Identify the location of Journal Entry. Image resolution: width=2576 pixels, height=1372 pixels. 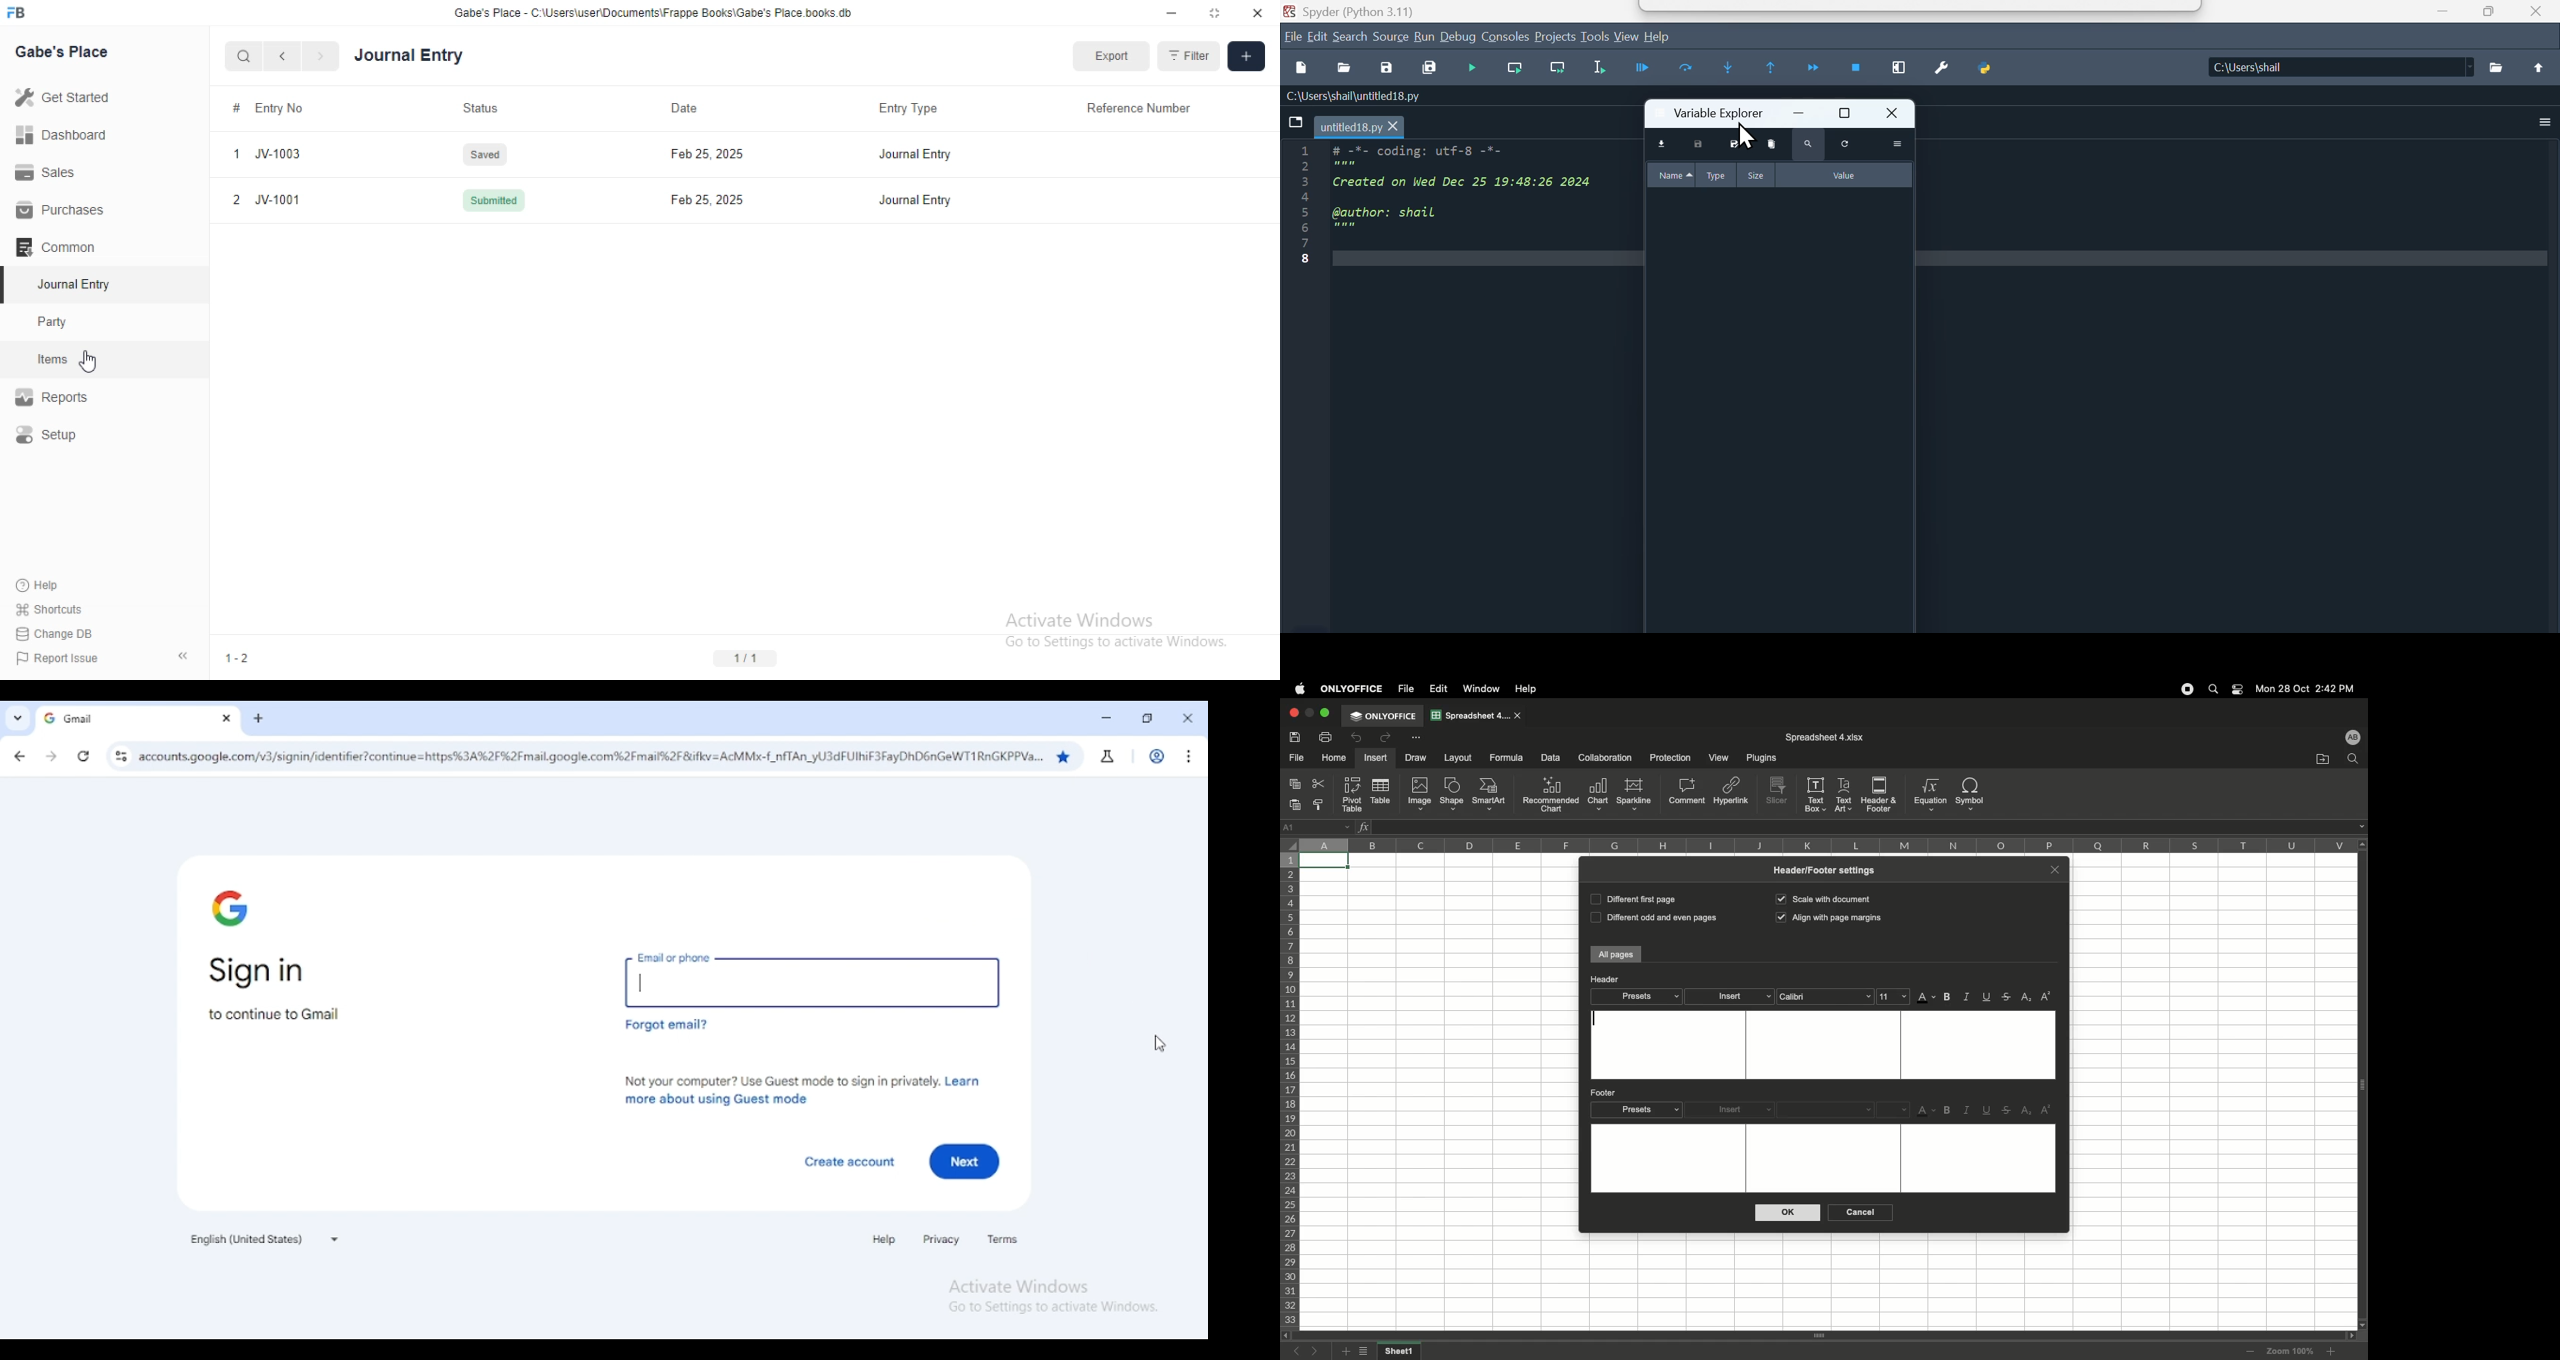
(915, 201).